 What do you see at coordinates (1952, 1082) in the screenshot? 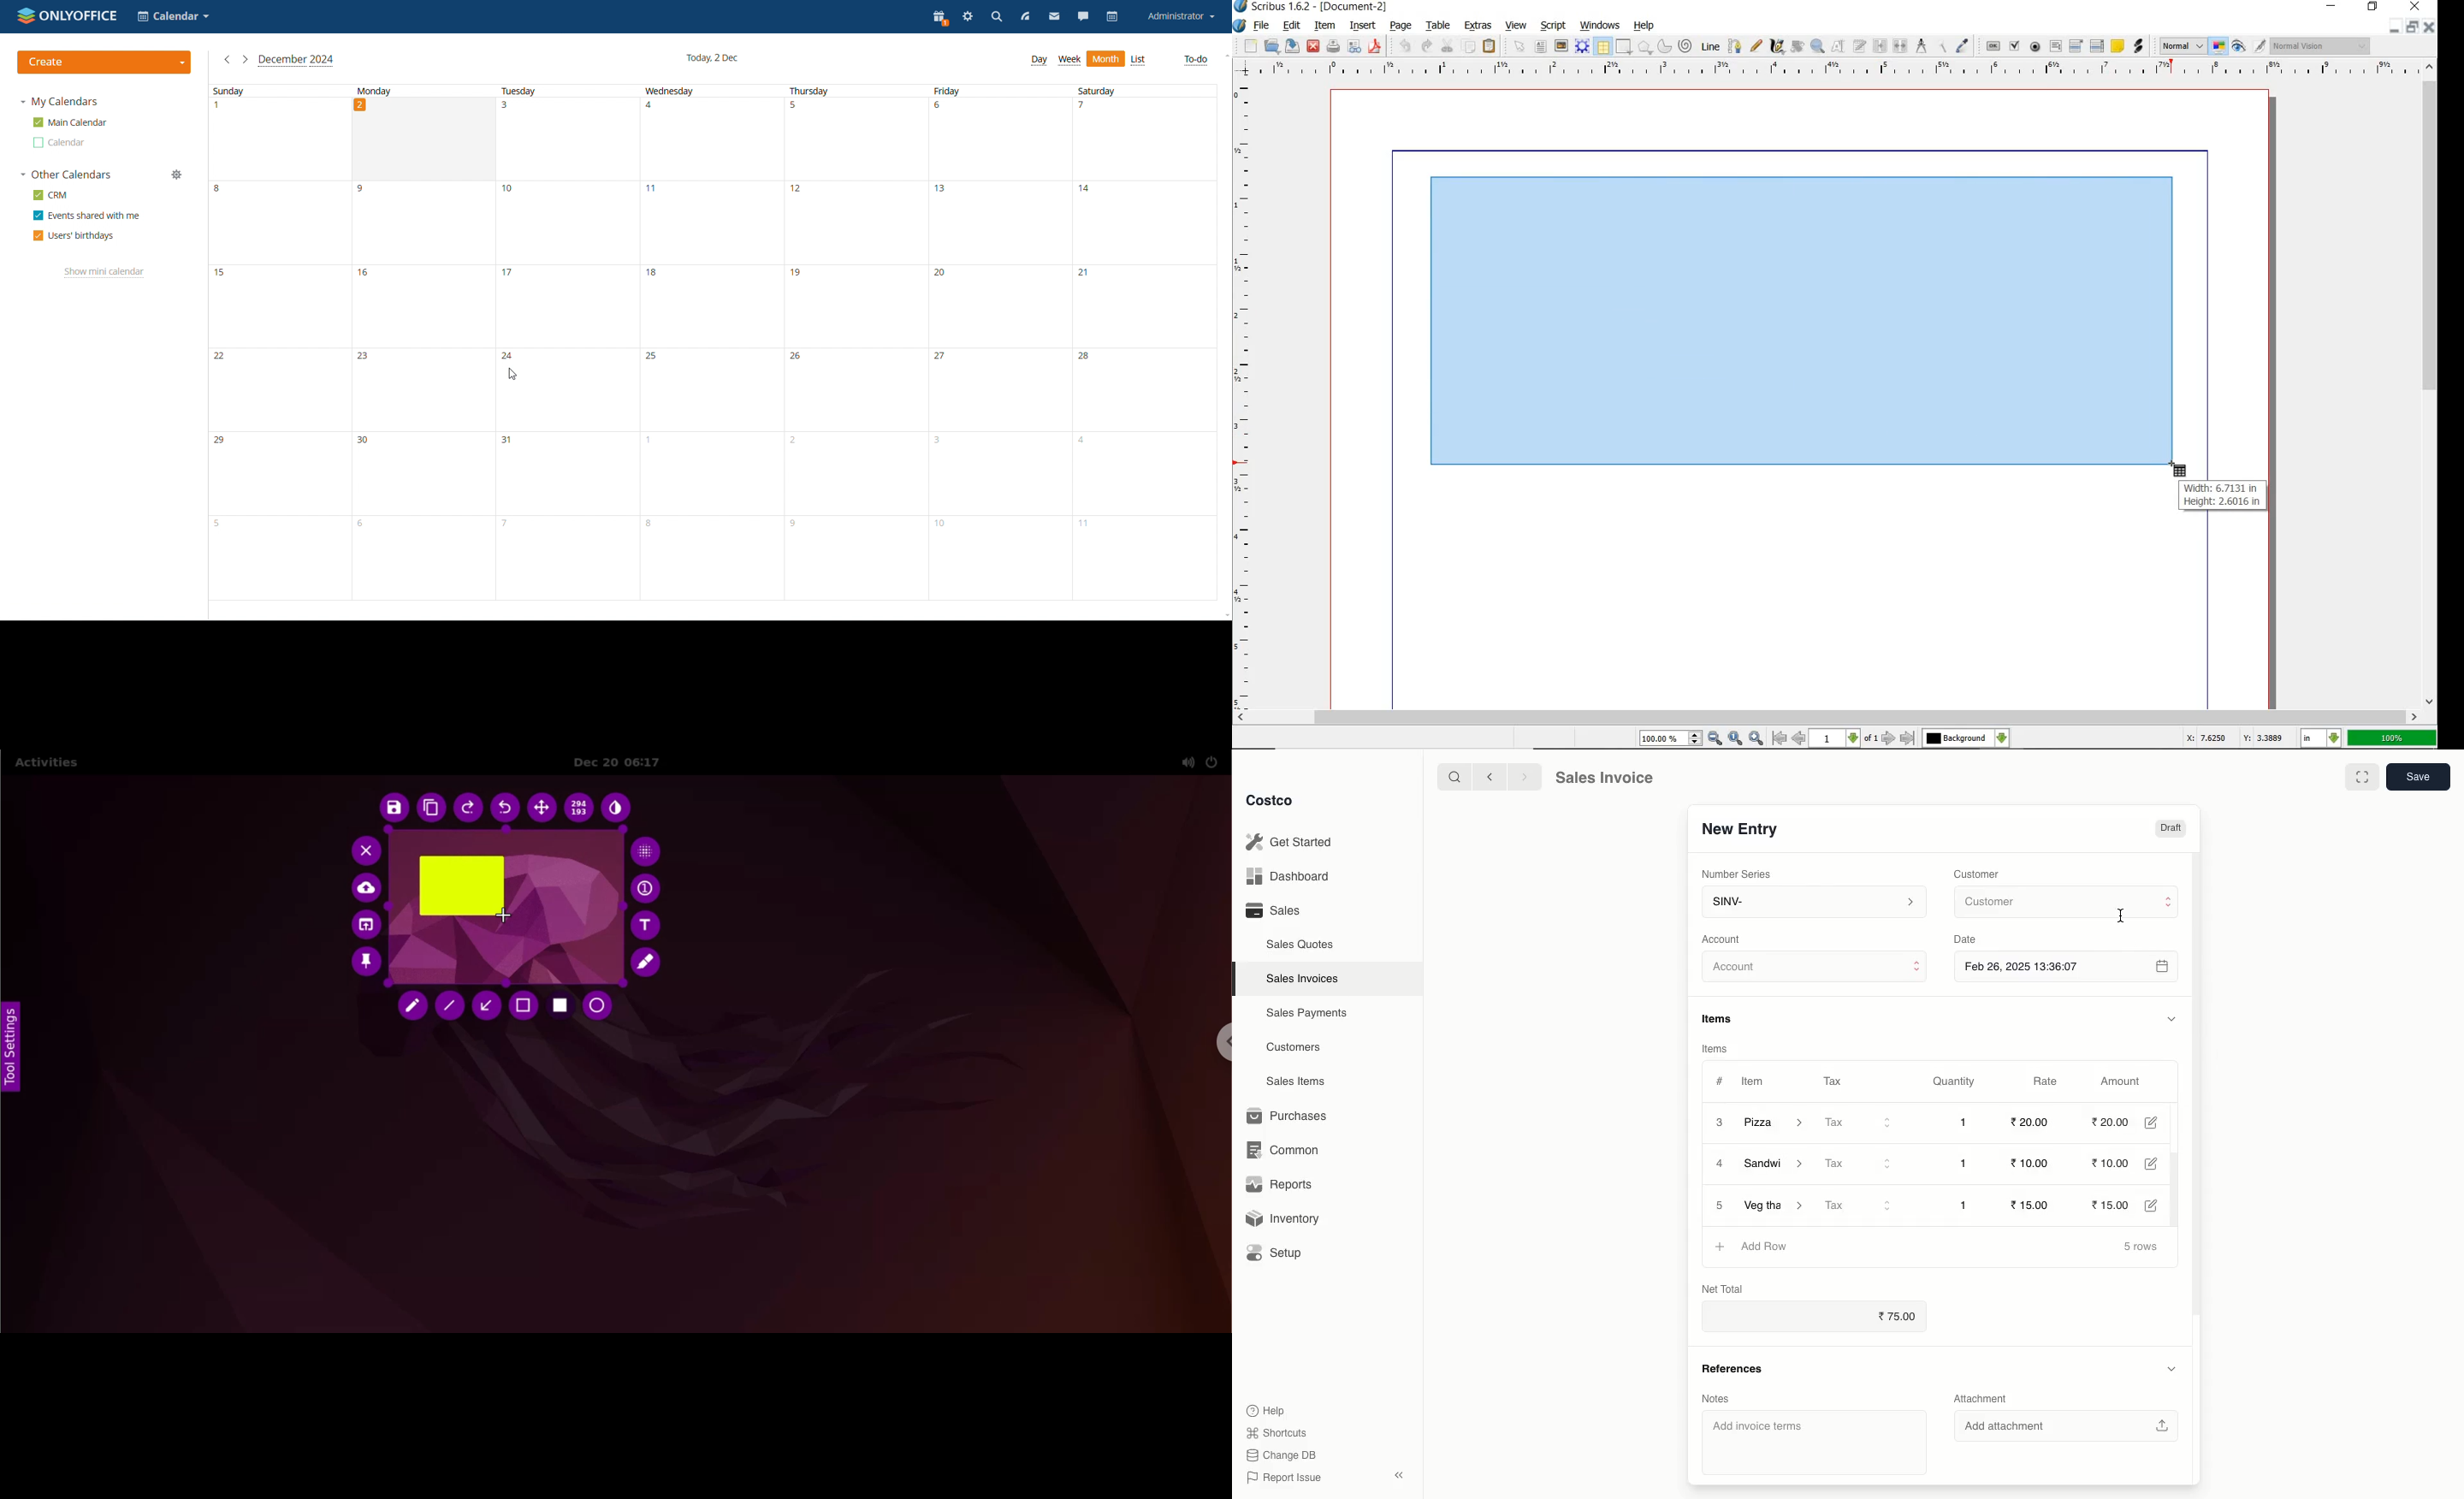
I see `Quantity` at bounding box center [1952, 1082].